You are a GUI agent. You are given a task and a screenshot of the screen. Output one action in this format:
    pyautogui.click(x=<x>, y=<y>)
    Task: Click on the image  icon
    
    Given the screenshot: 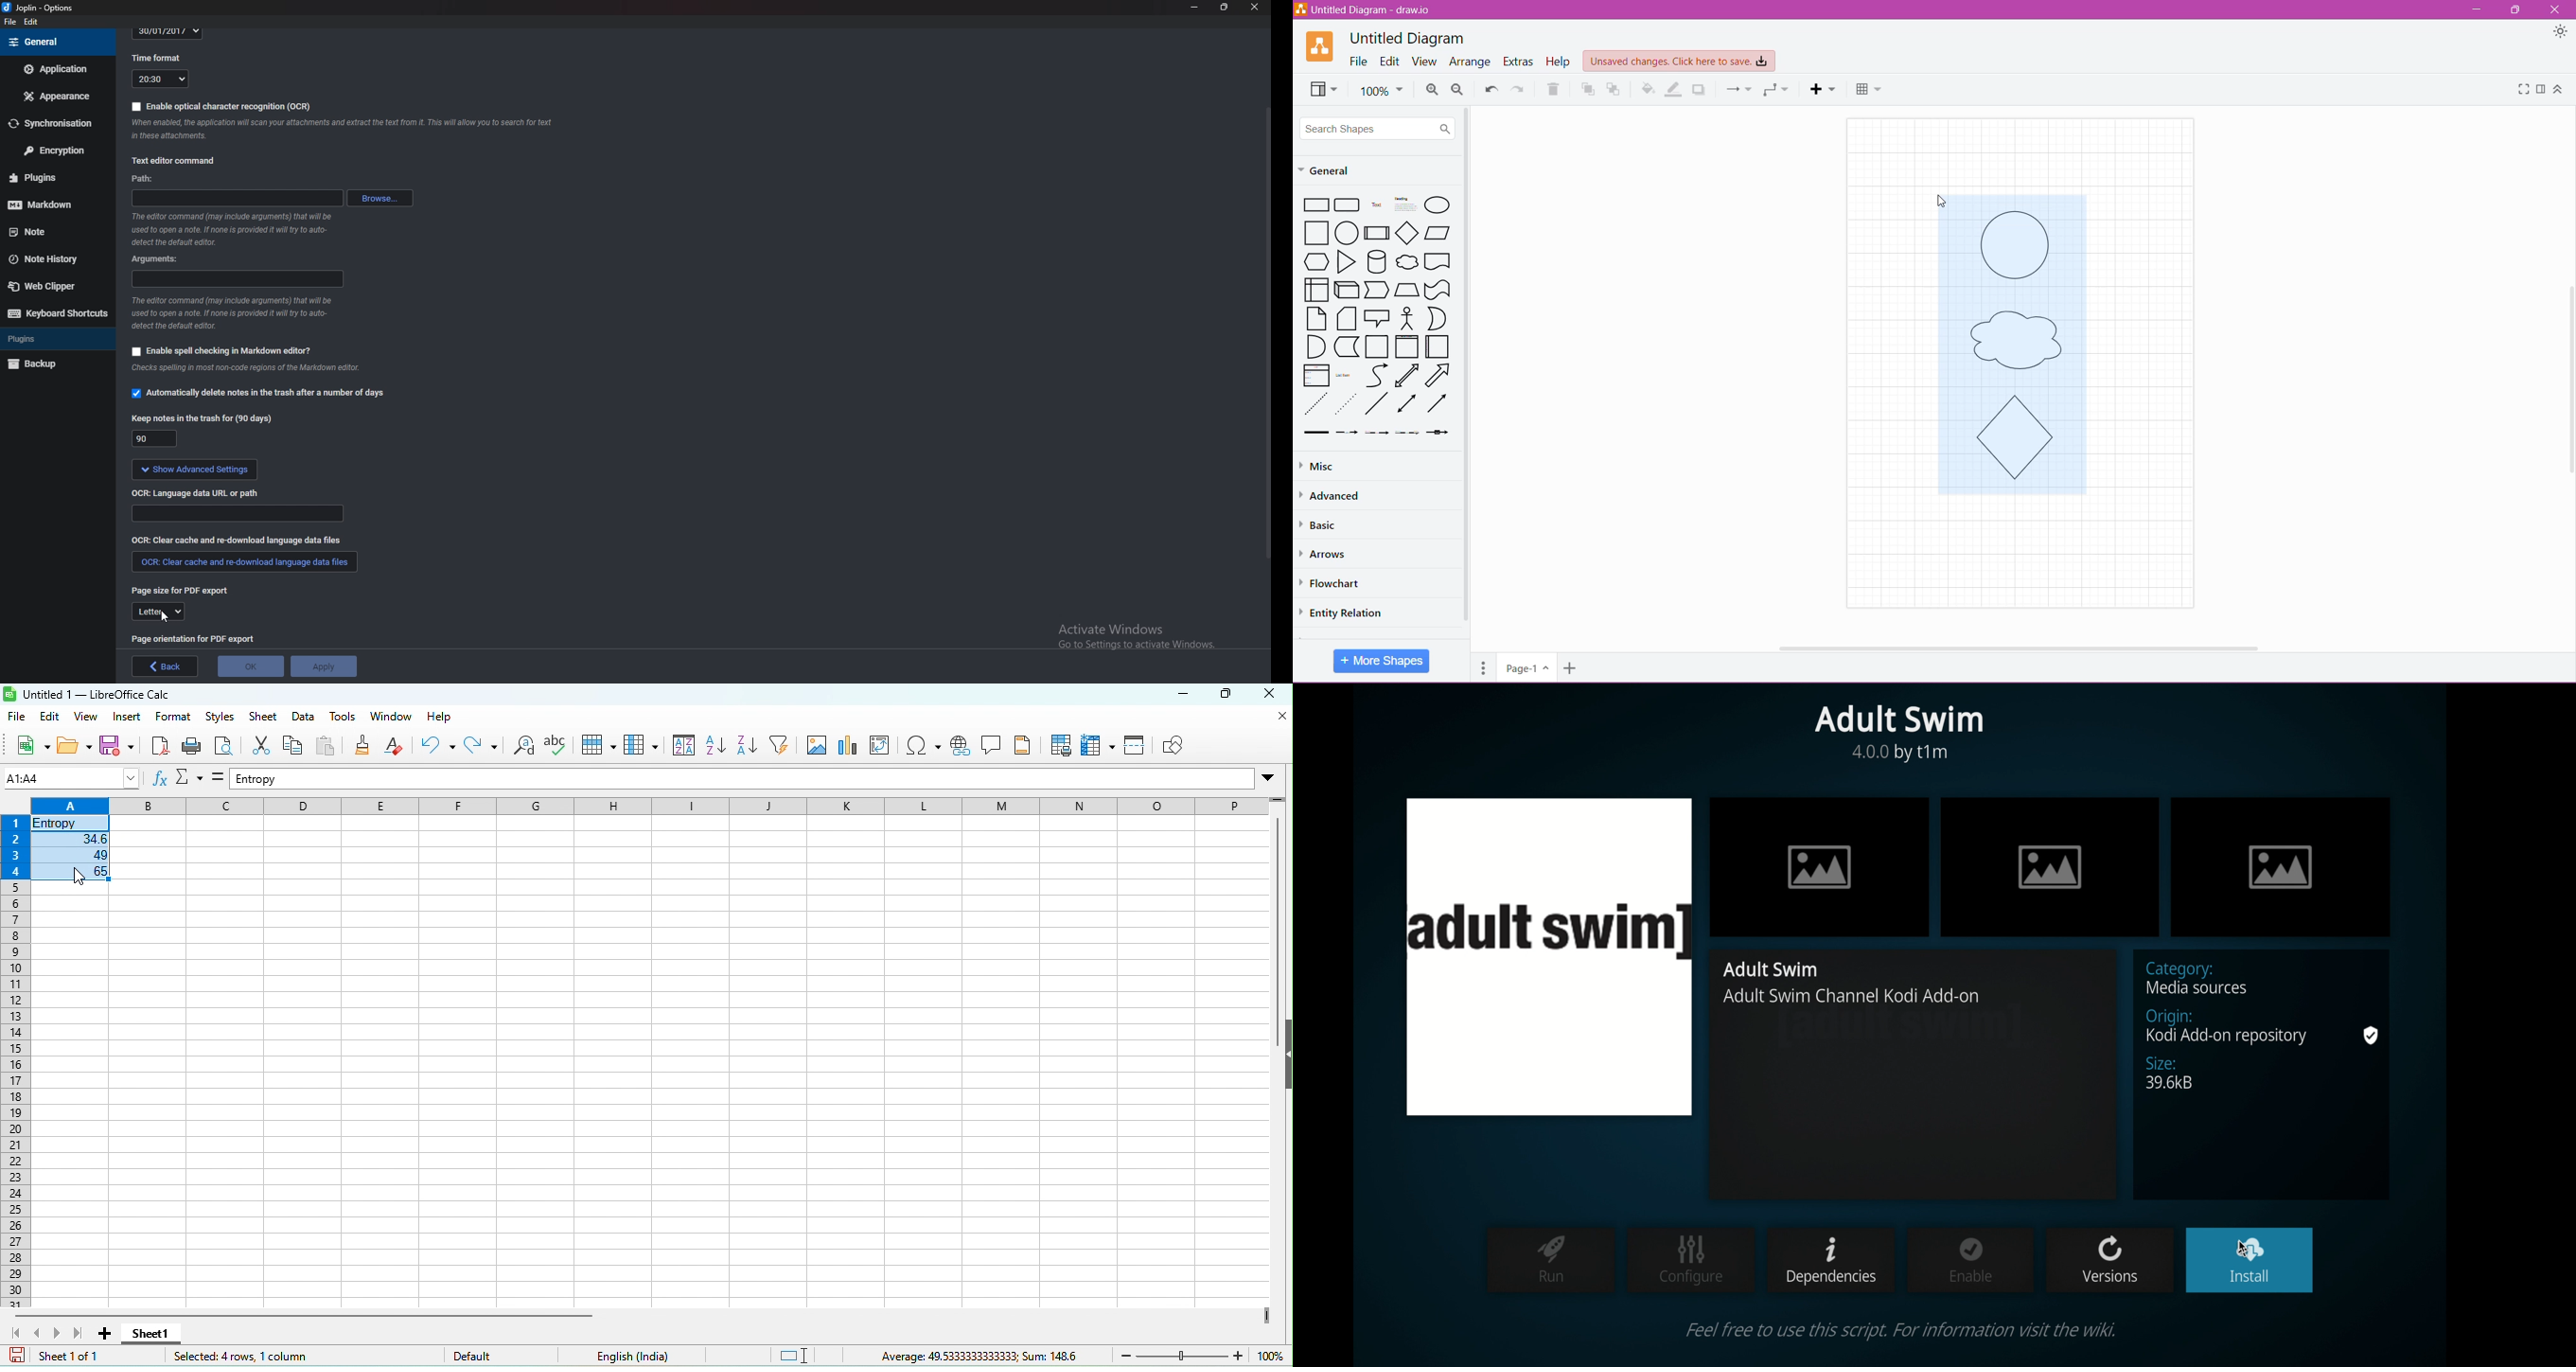 What is the action you would take?
    pyautogui.click(x=2051, y=866)
    